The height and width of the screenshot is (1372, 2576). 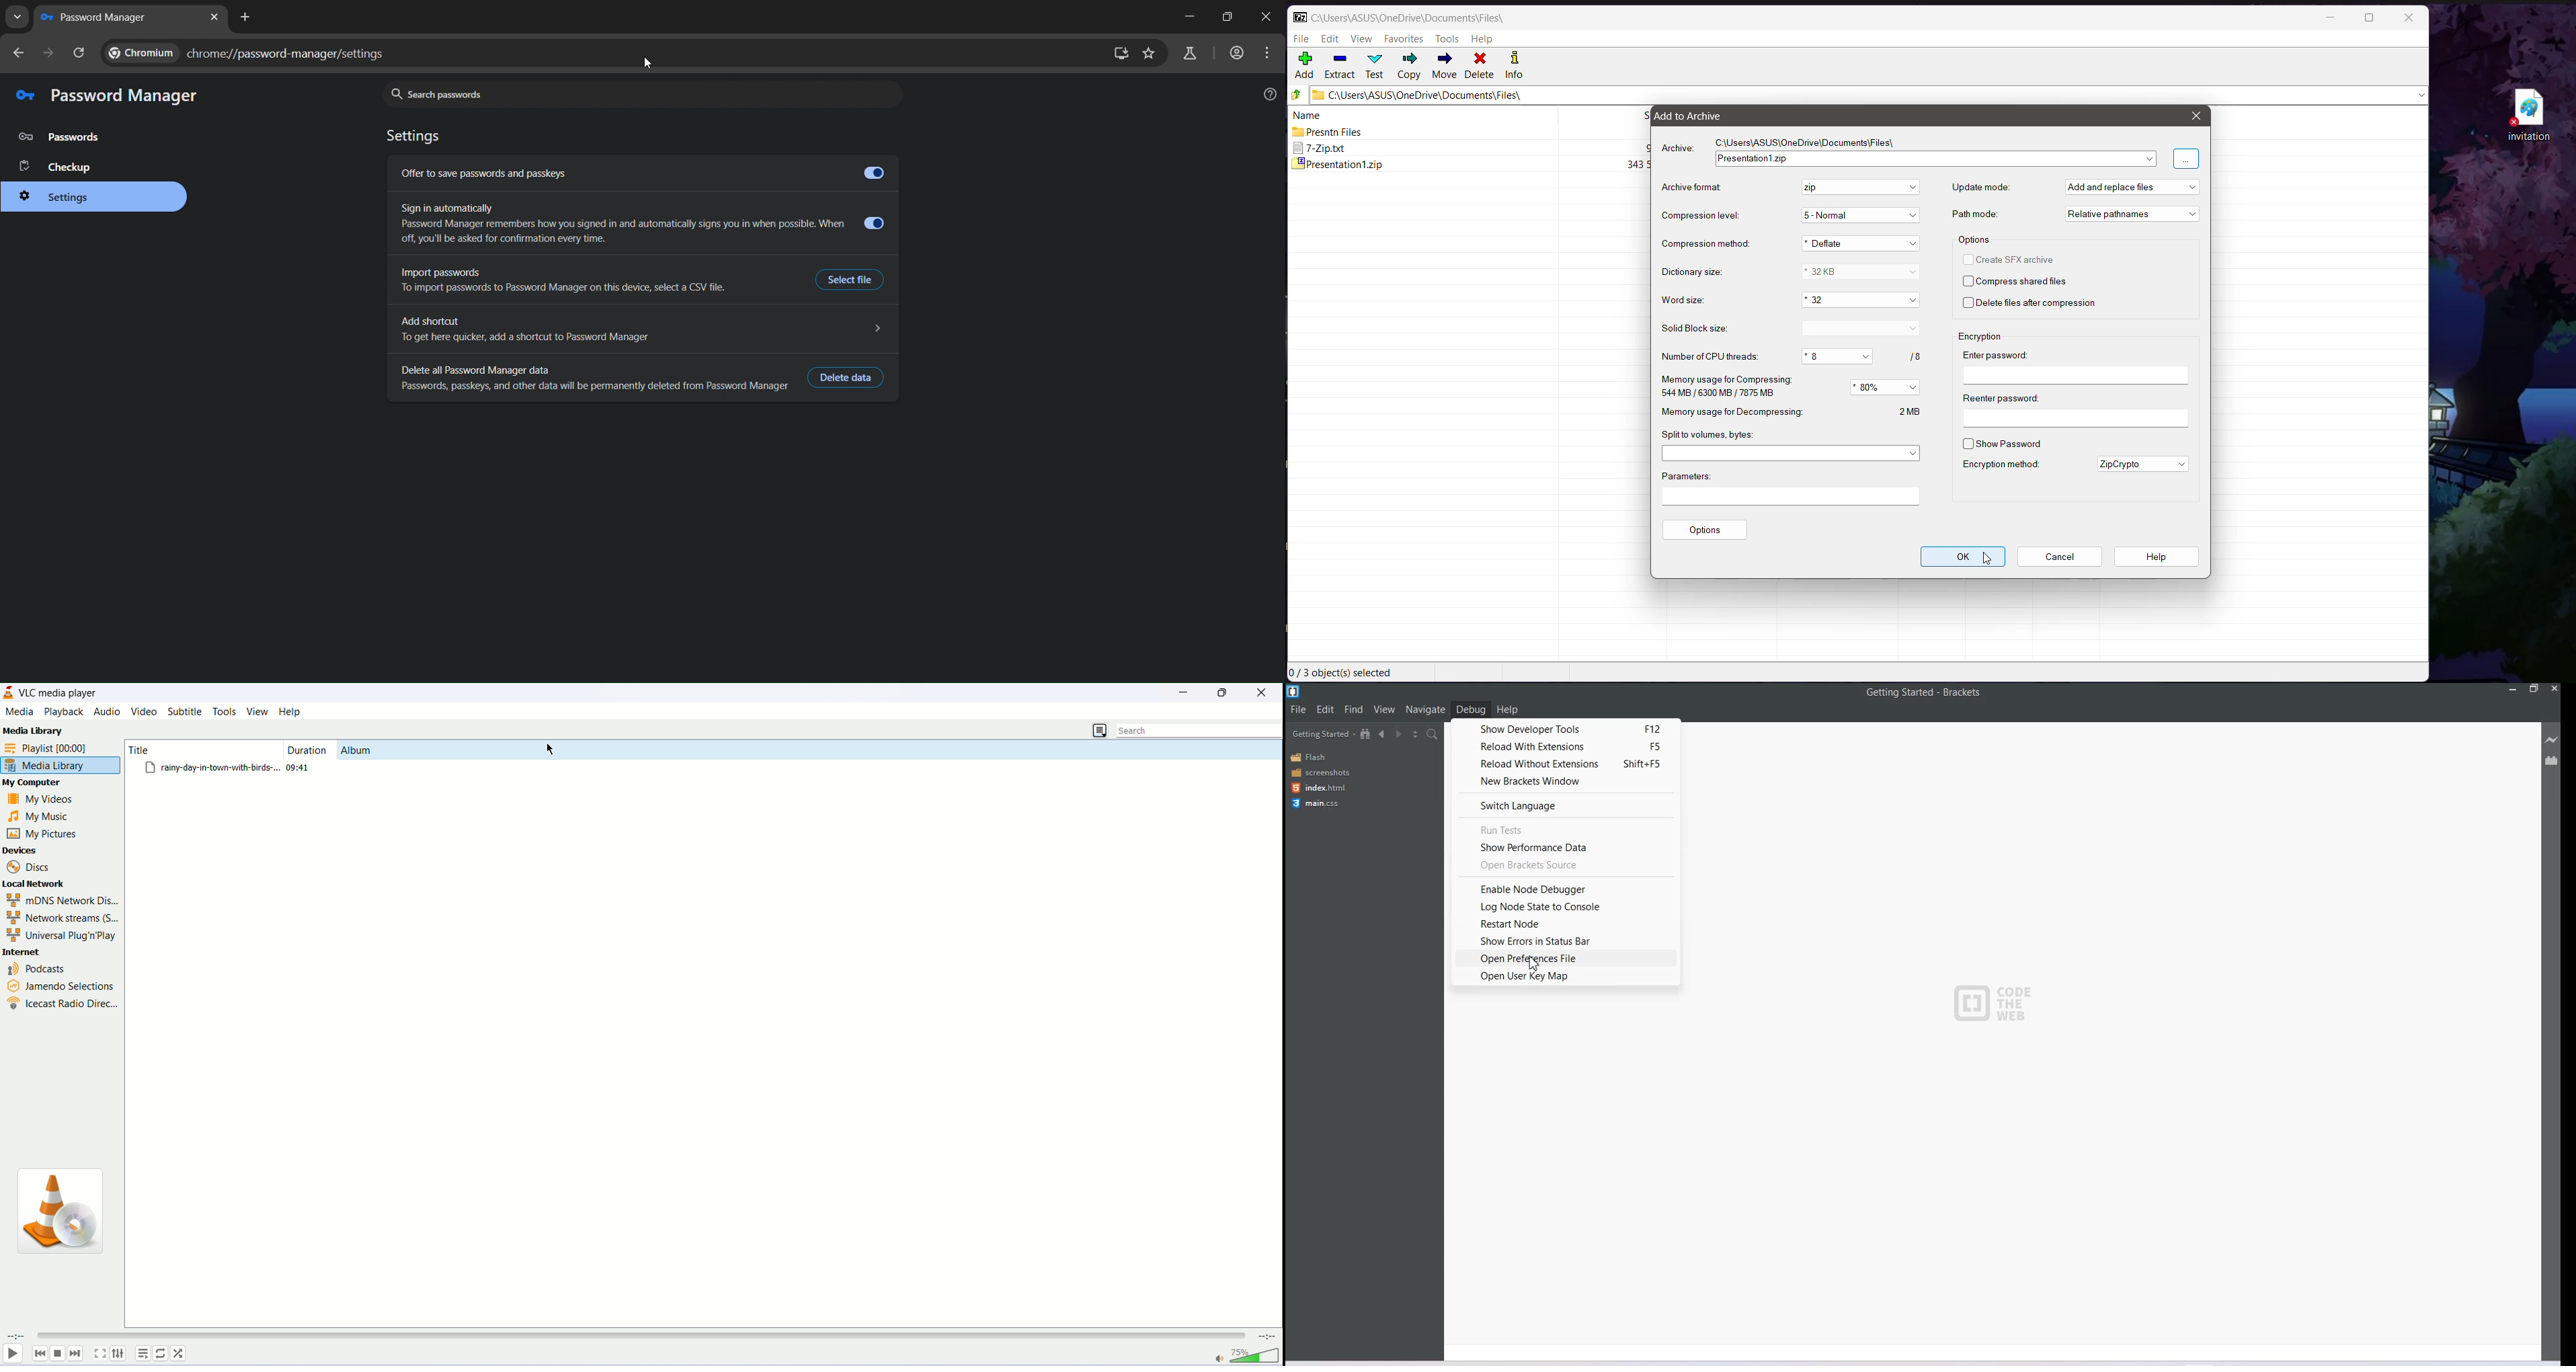 I want to click on Move Up one level, so click(x=1296, y=95).